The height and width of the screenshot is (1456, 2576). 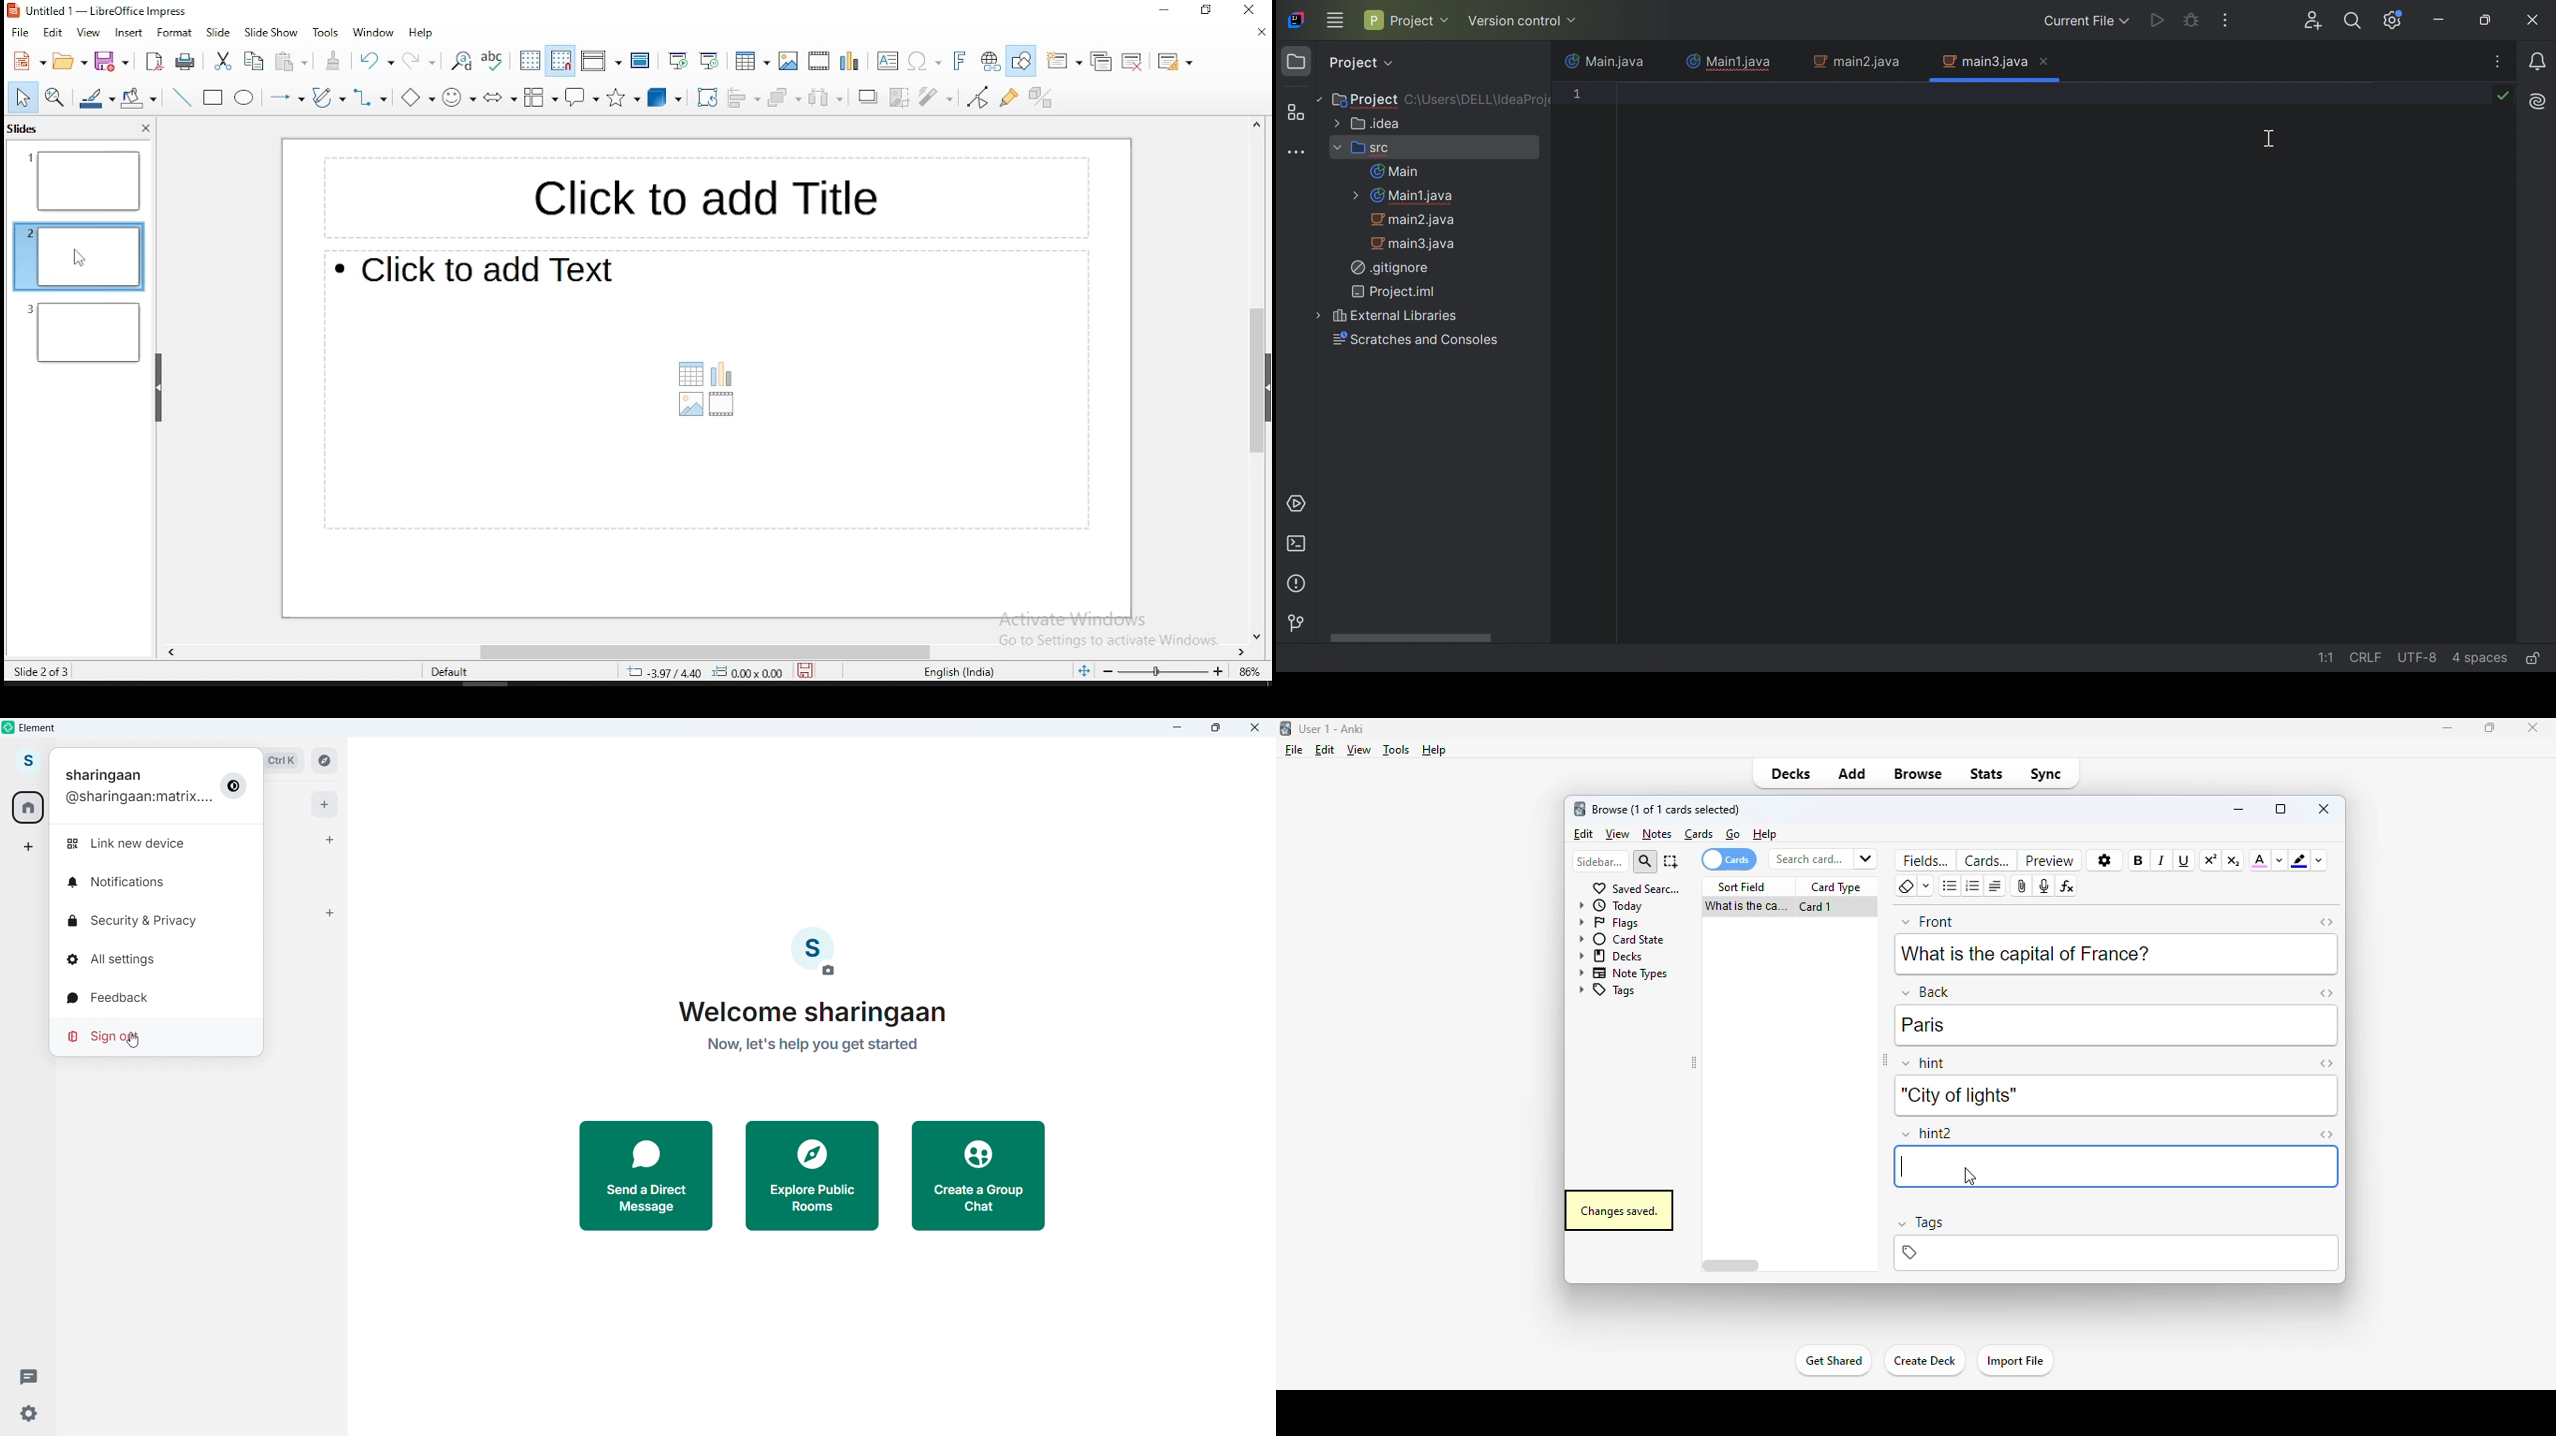 What do you see at coordinates (2326, 993) in the screenshot?
I see `toggle HTML editor` at bounding box center [2326, 993].